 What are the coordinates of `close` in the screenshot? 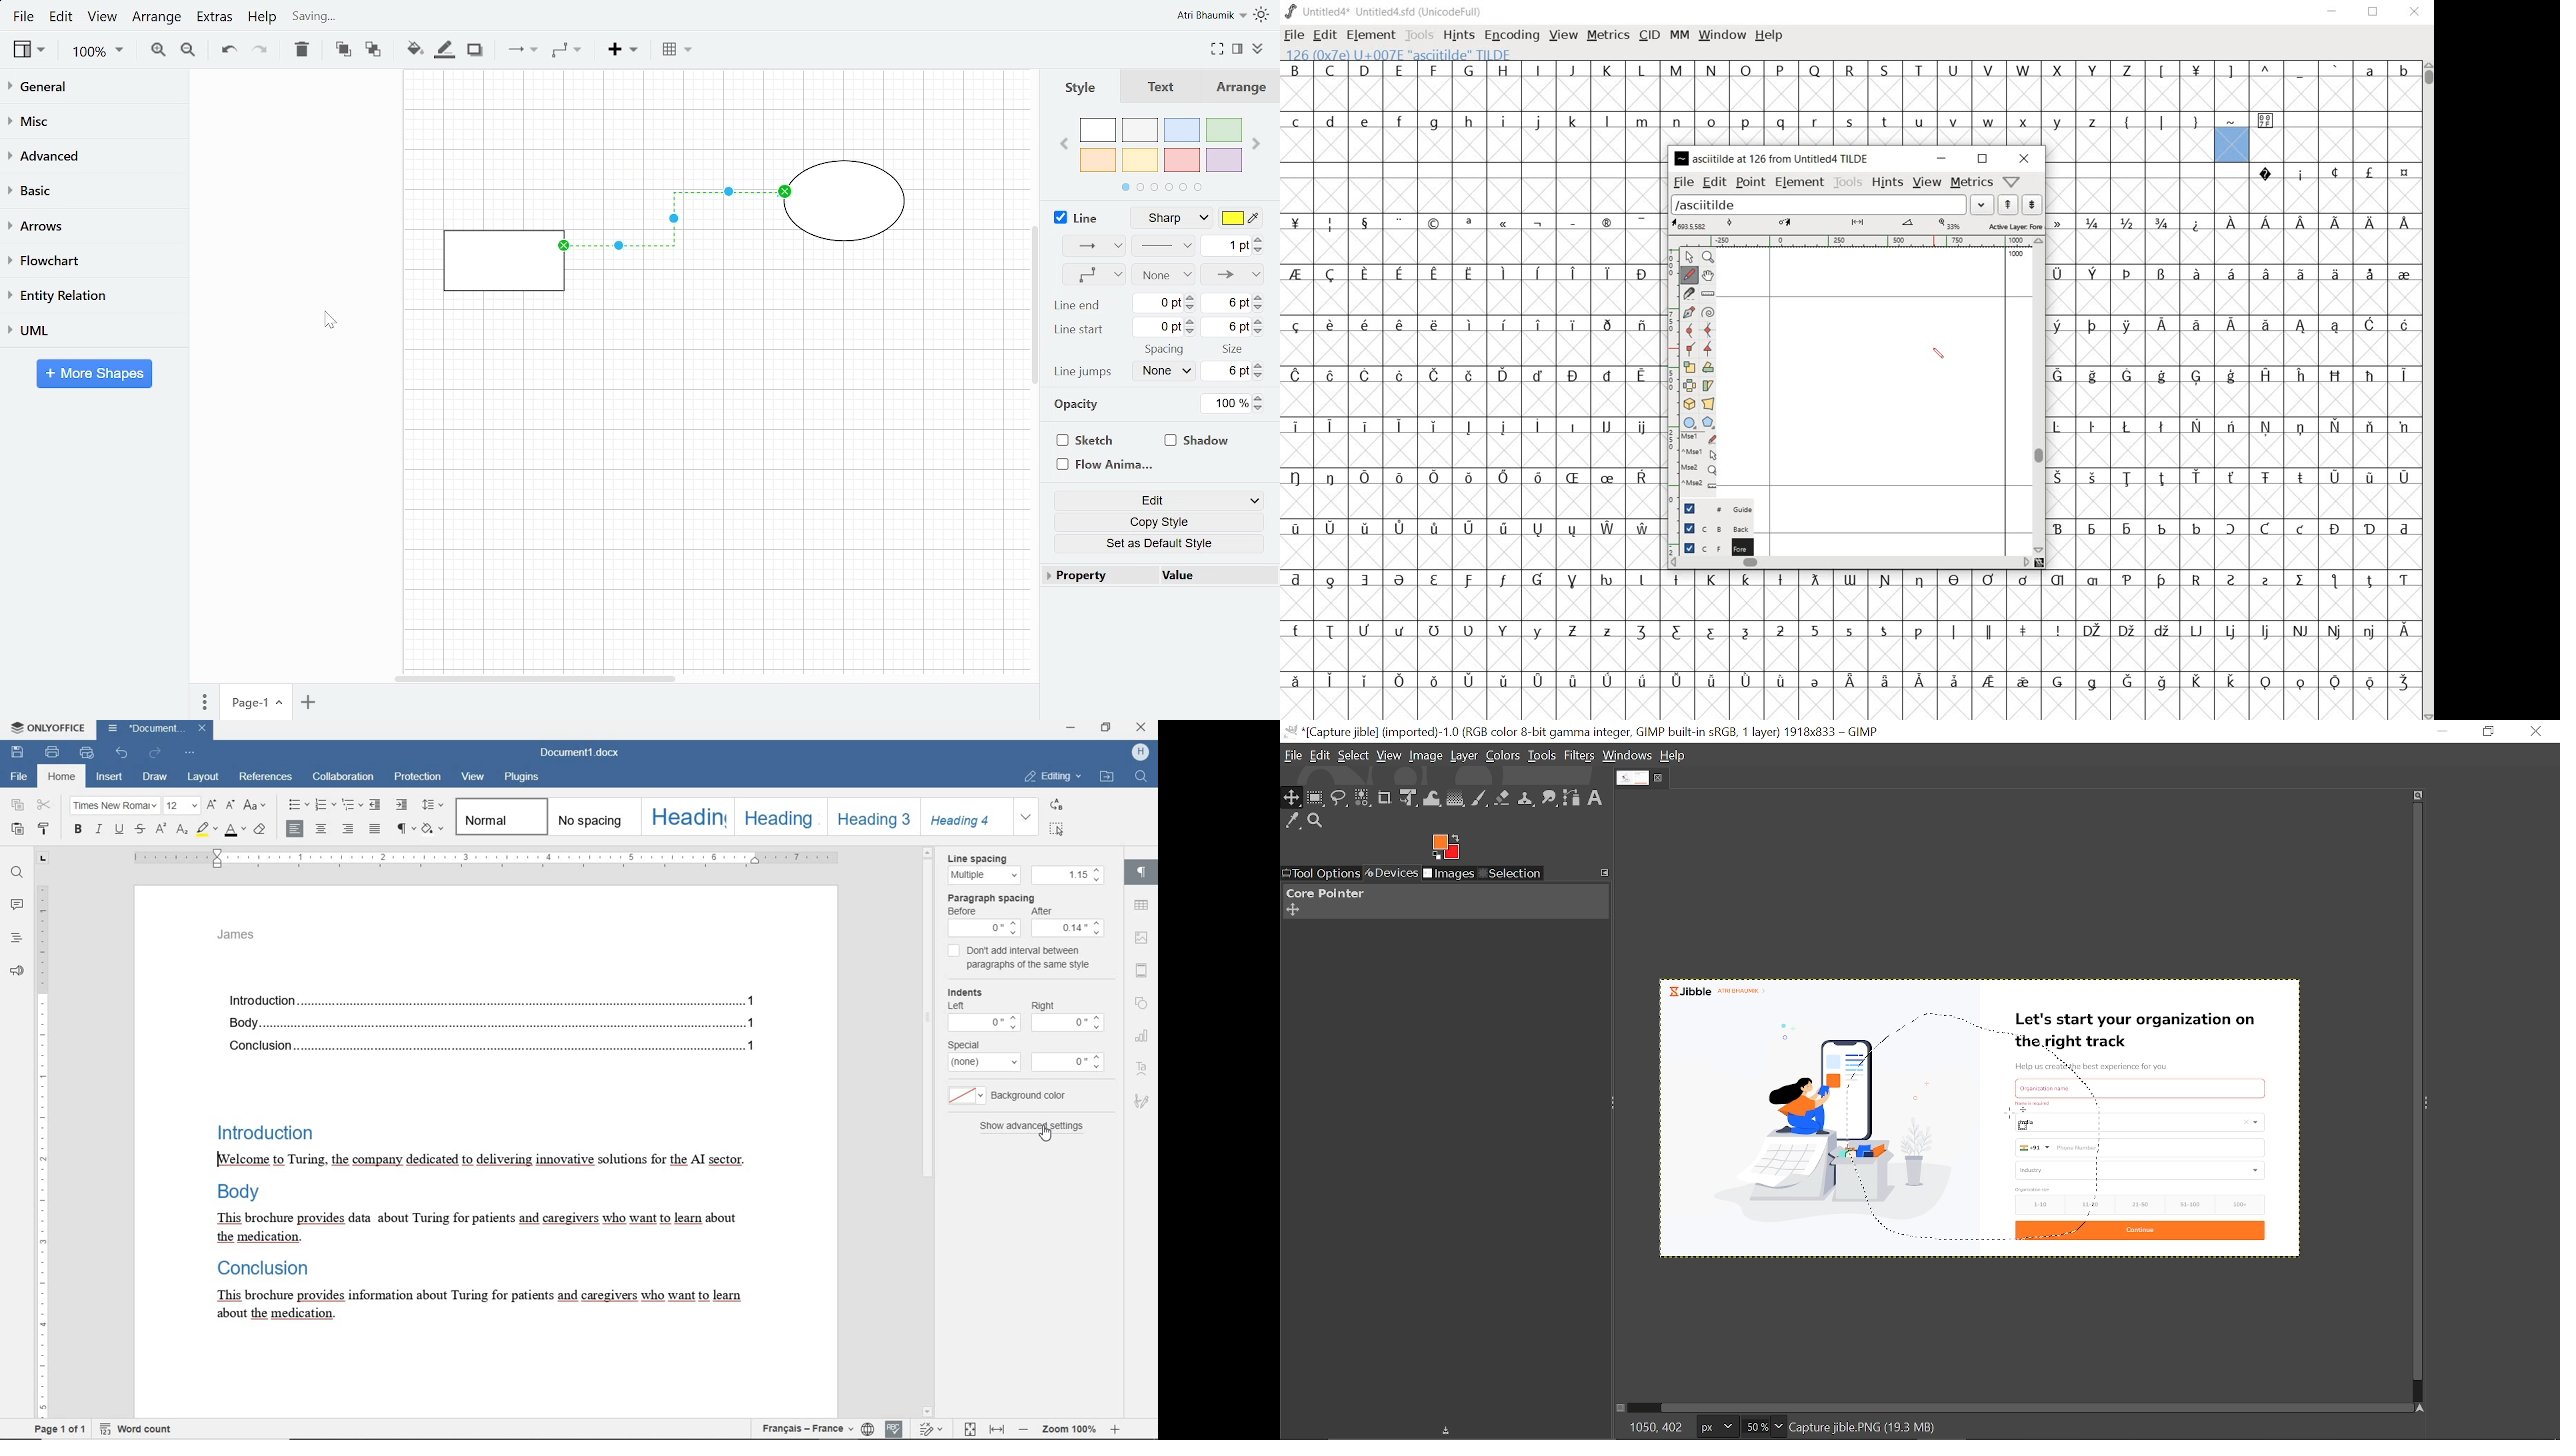 It's located at (2023, 157).